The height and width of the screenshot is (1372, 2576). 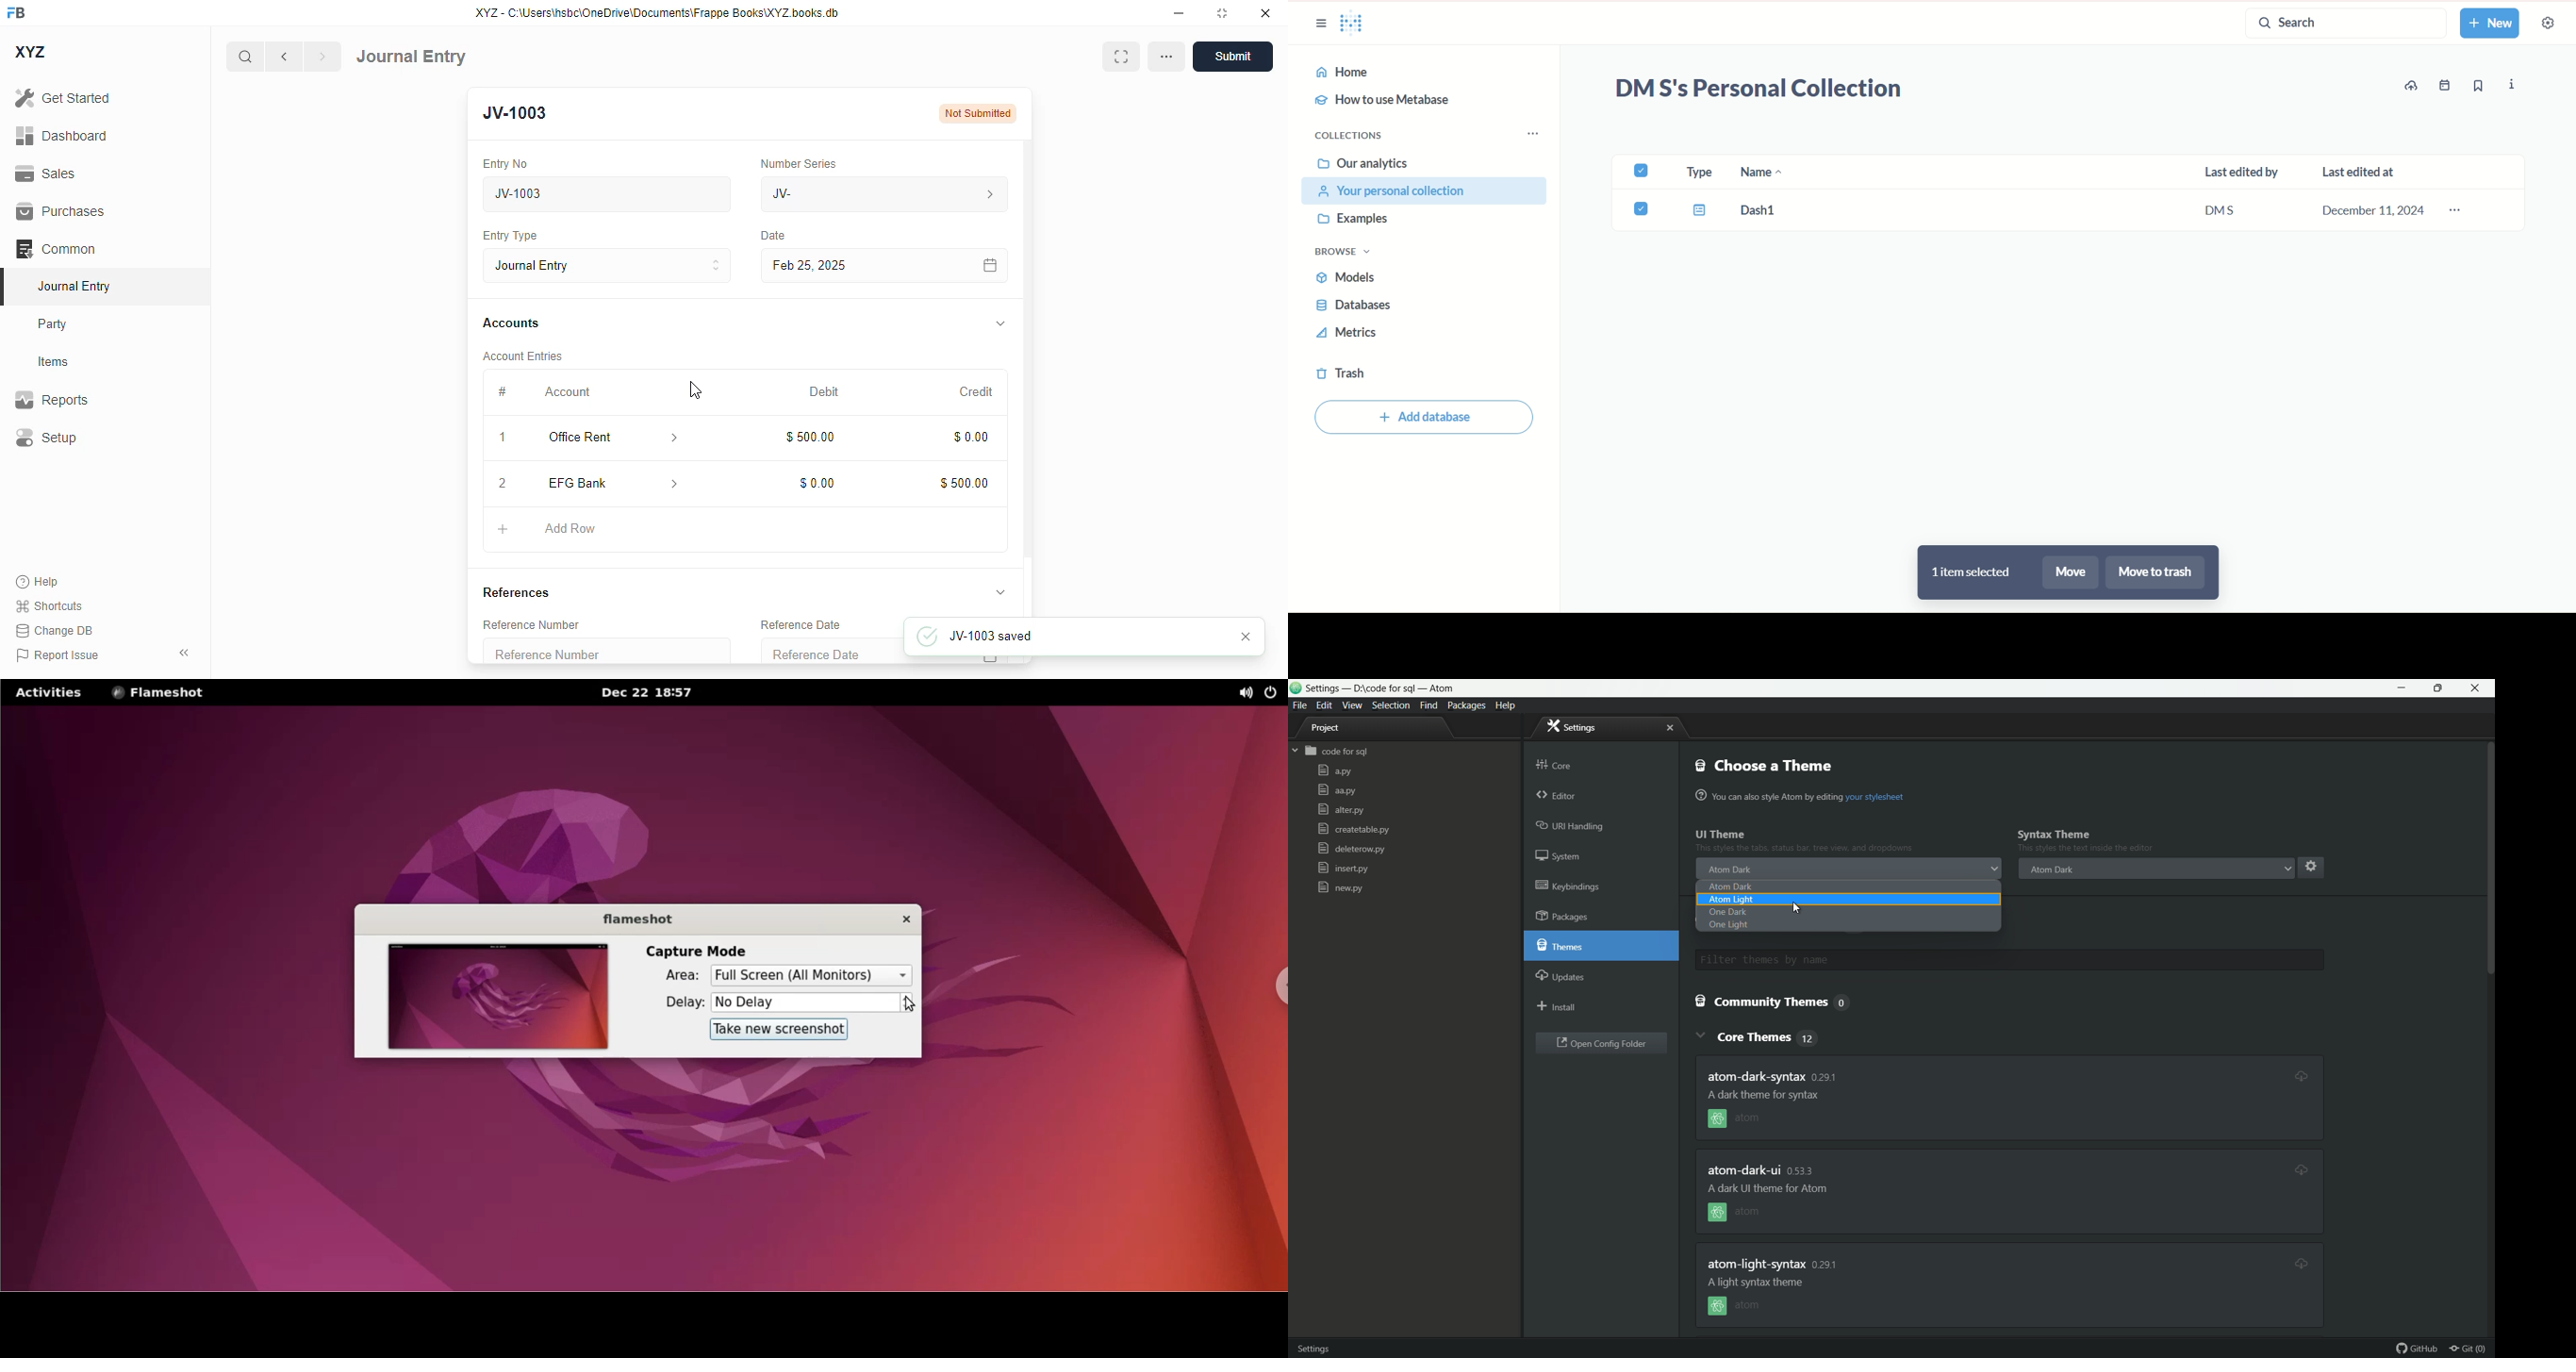 What do you see at coordinates (53, 324) in the screenshot?
I see `party` at bounding box center [53, 324].